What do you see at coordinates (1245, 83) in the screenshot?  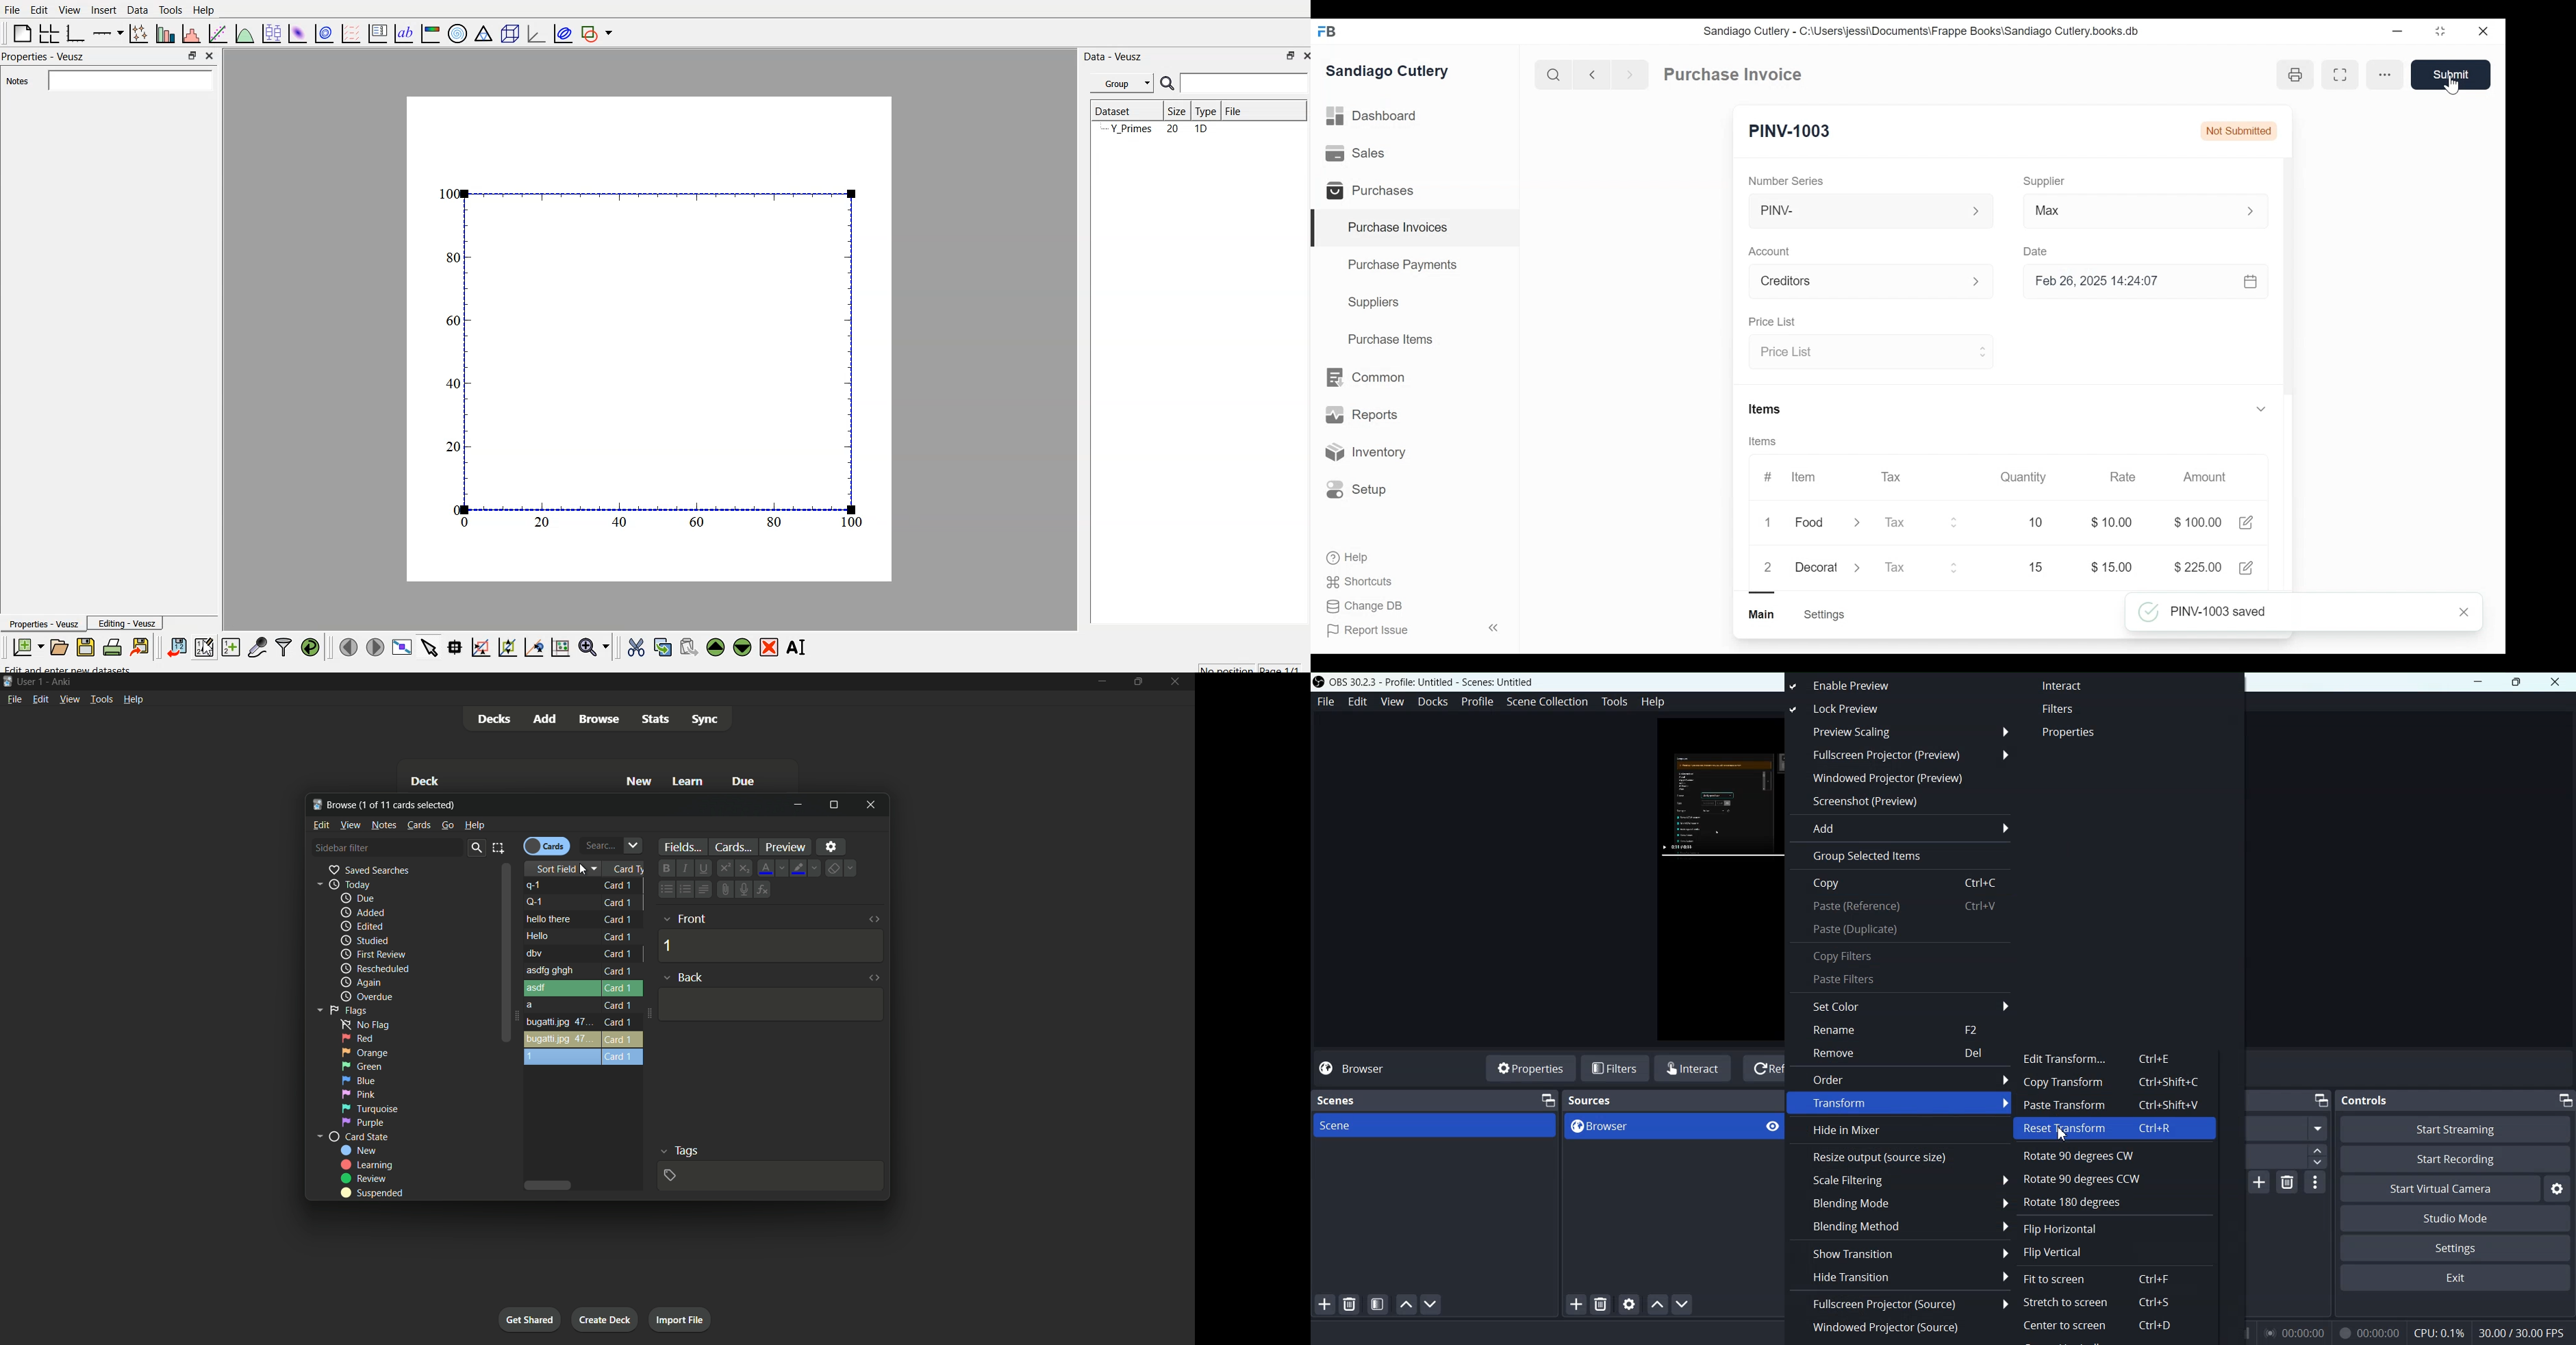 I see `search bar` at bounding box center [1245, 83].